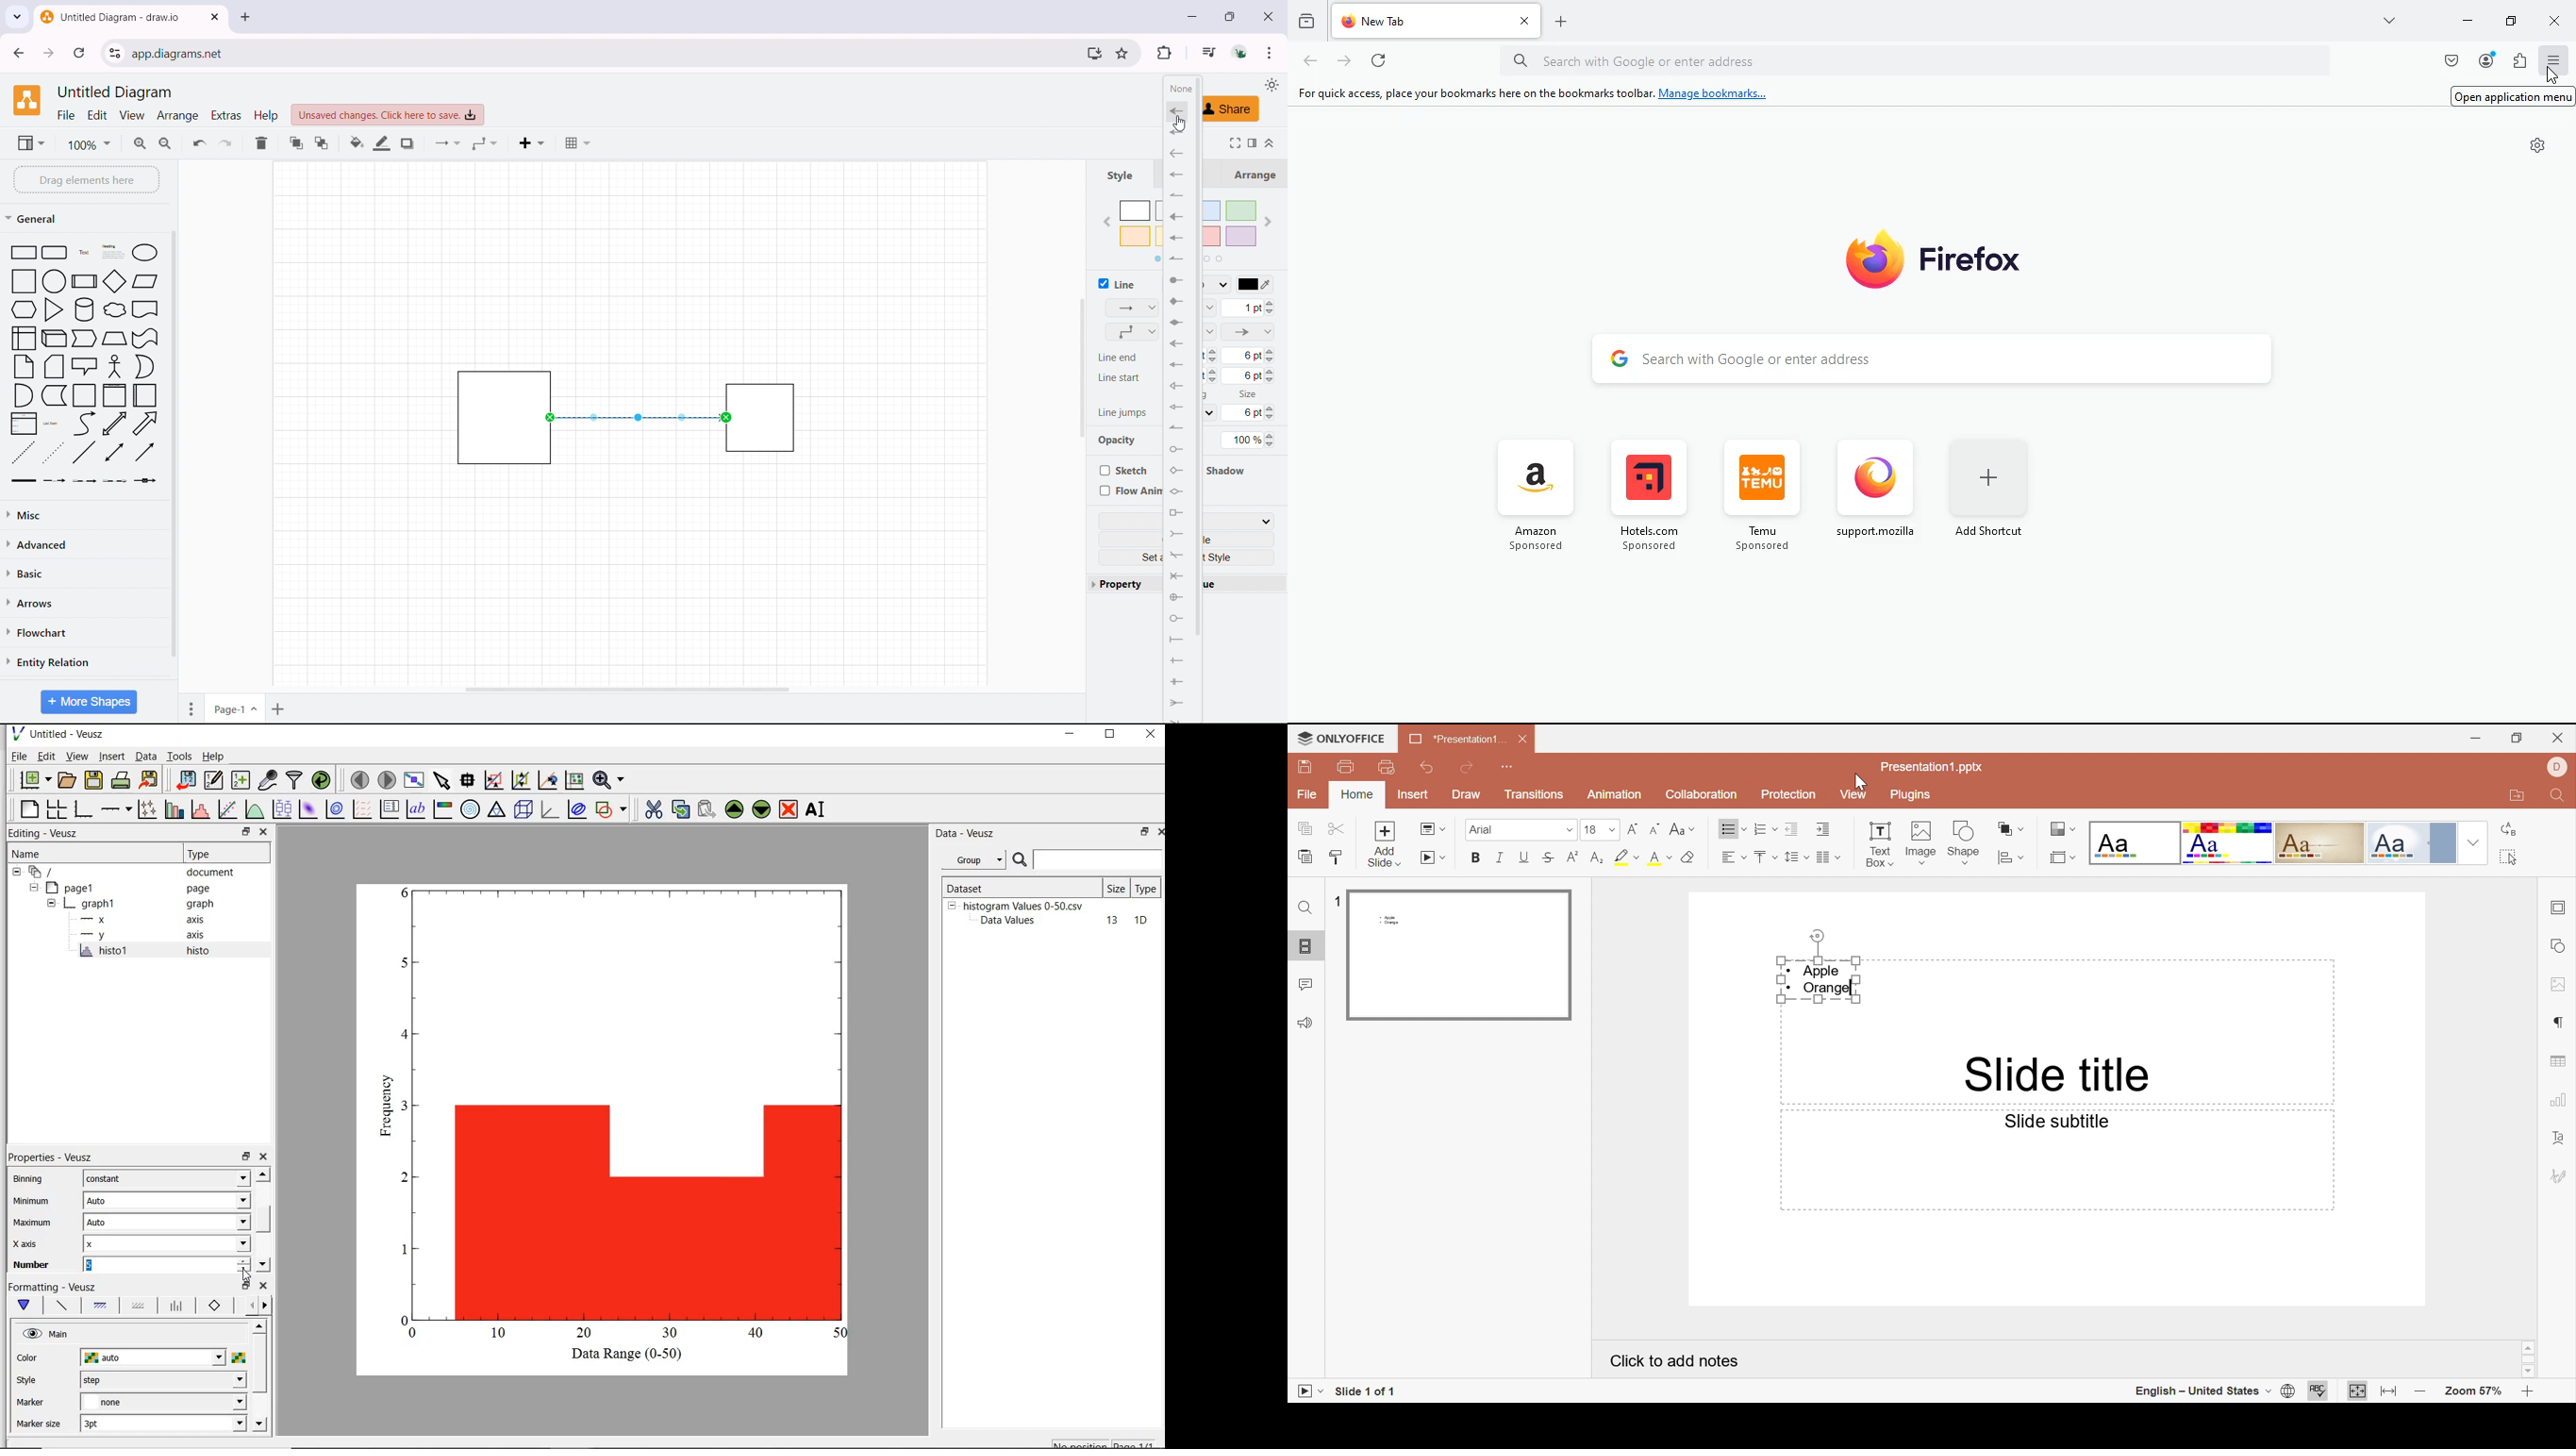  Describe the element at coordinates (335, 809) in the screenshot. I see `plot 2d dataset as contours` at that location.